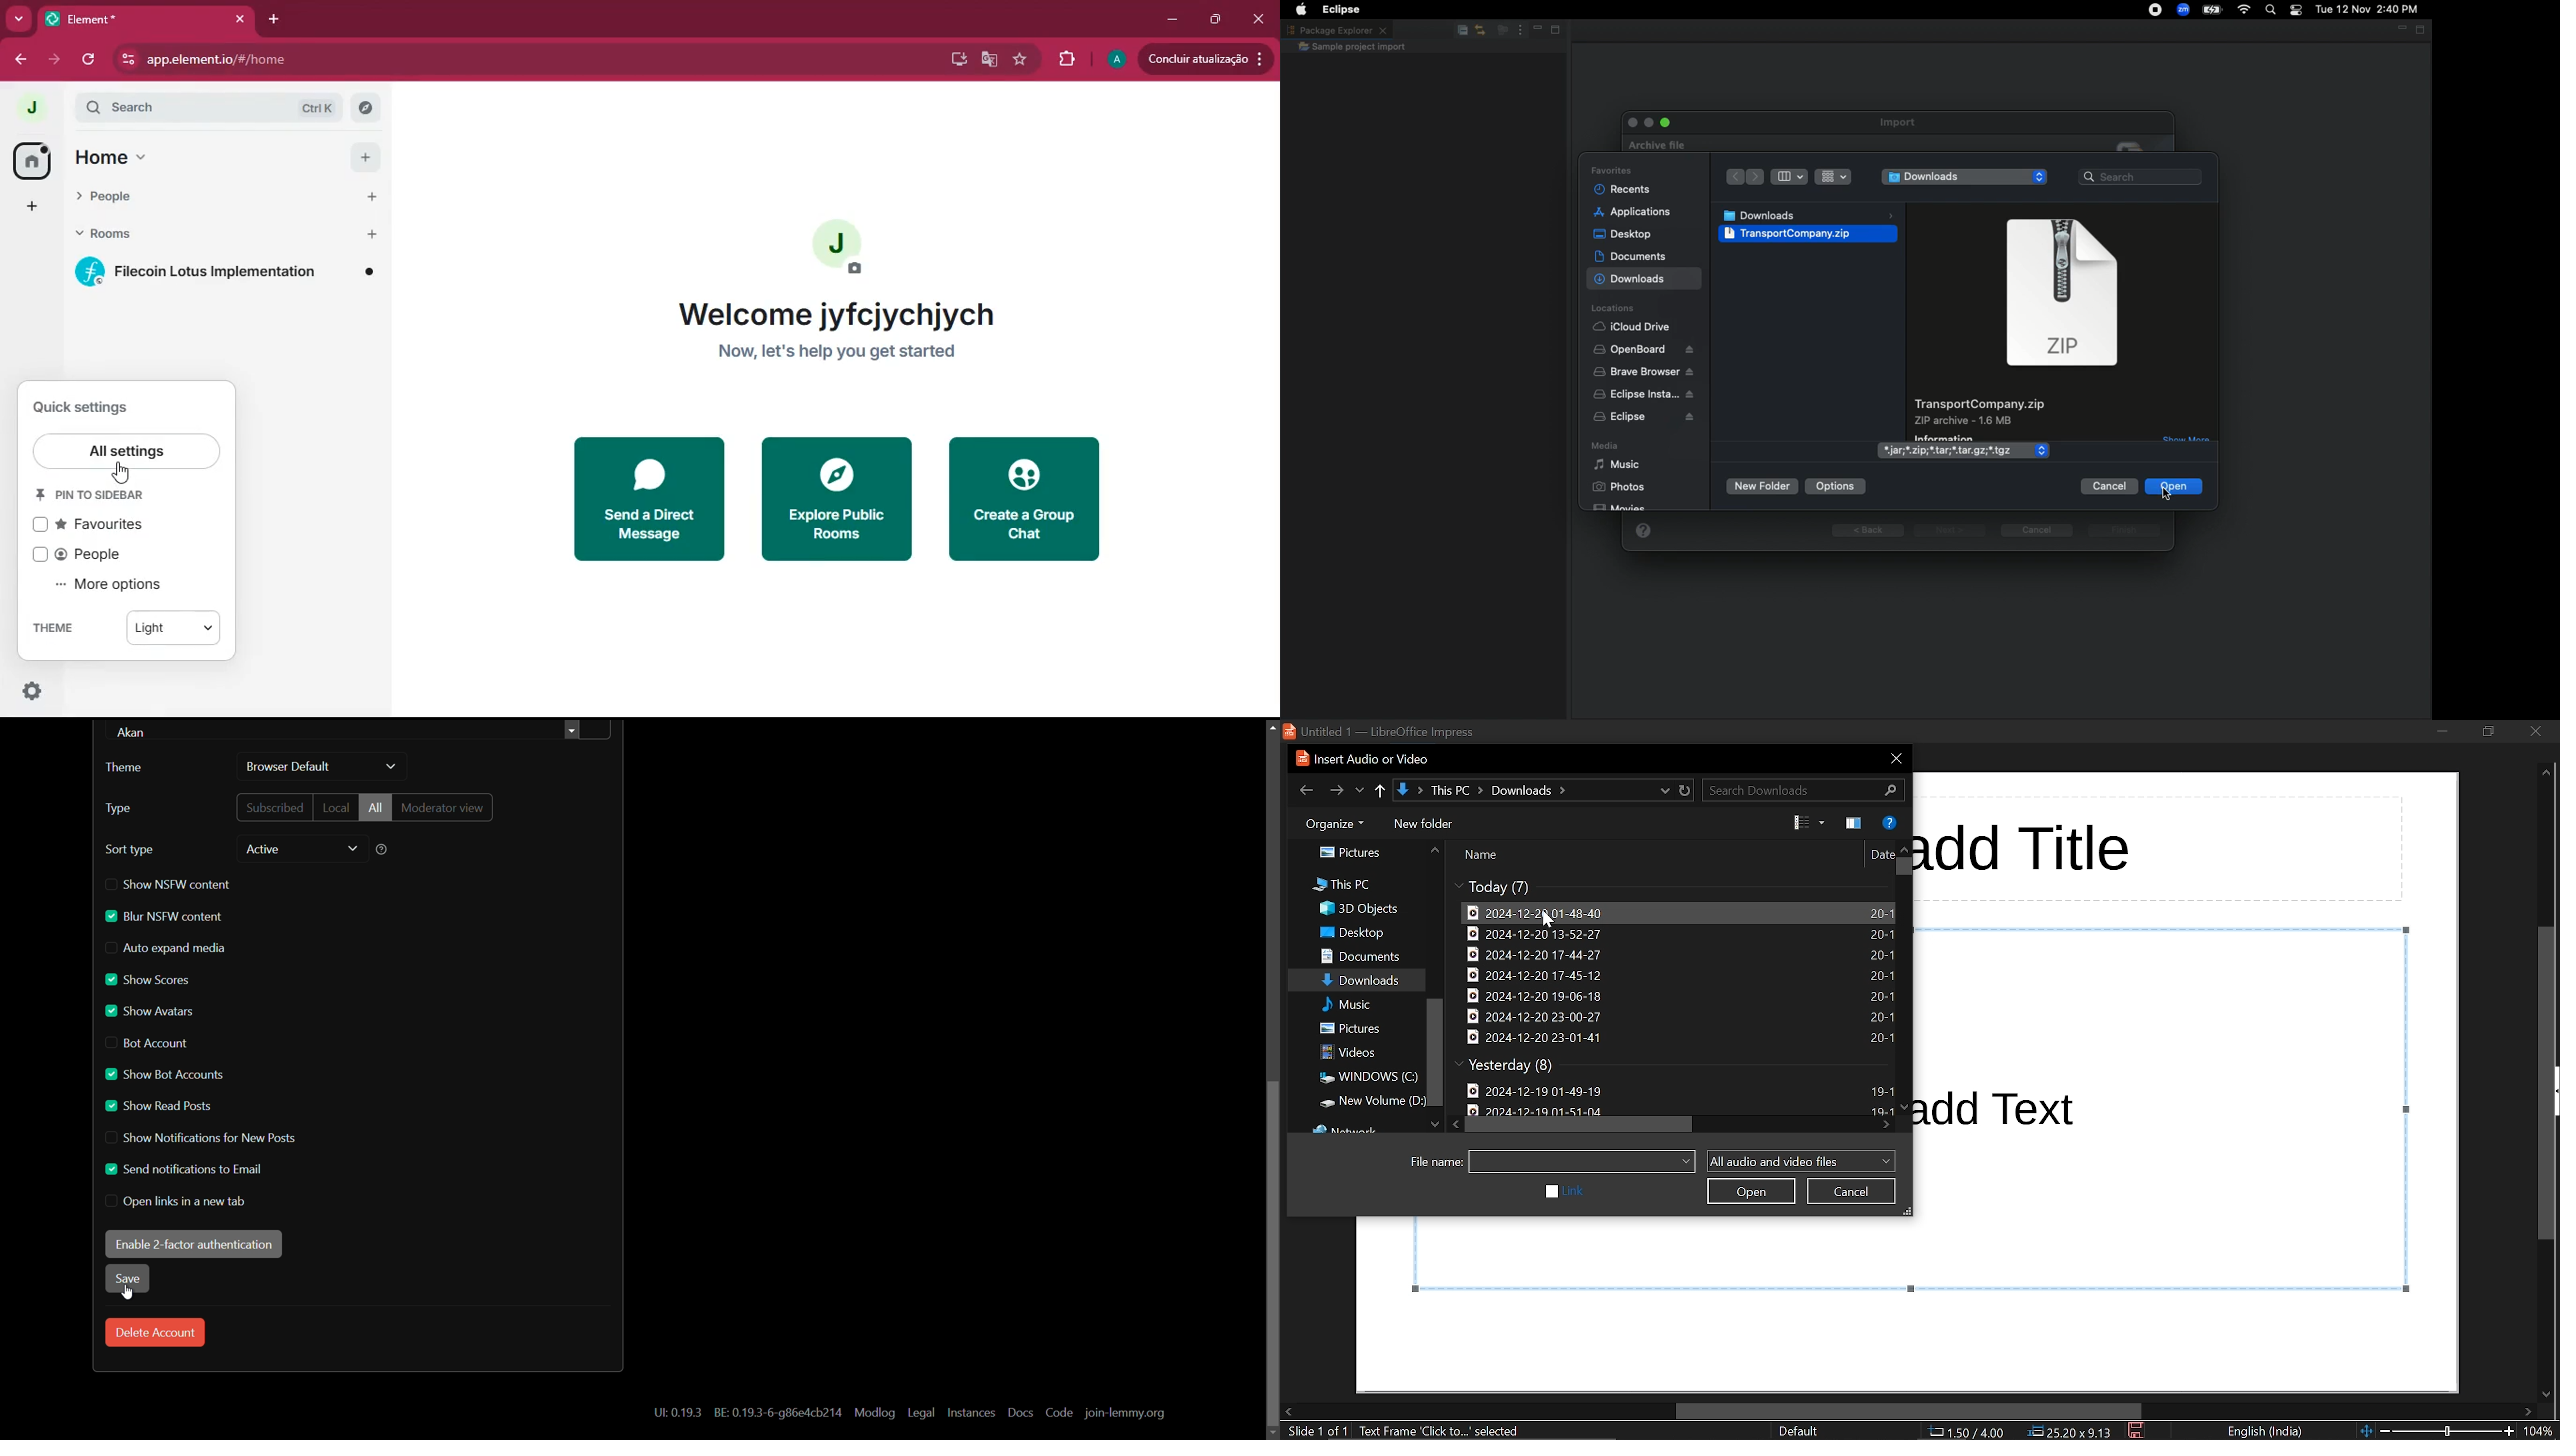 The height and width of the screenshot is (1456, 2576). What do you see at coordinates (1810, 823) in the screenshot?
I see `Change view` at bounding box center [1810, 823].